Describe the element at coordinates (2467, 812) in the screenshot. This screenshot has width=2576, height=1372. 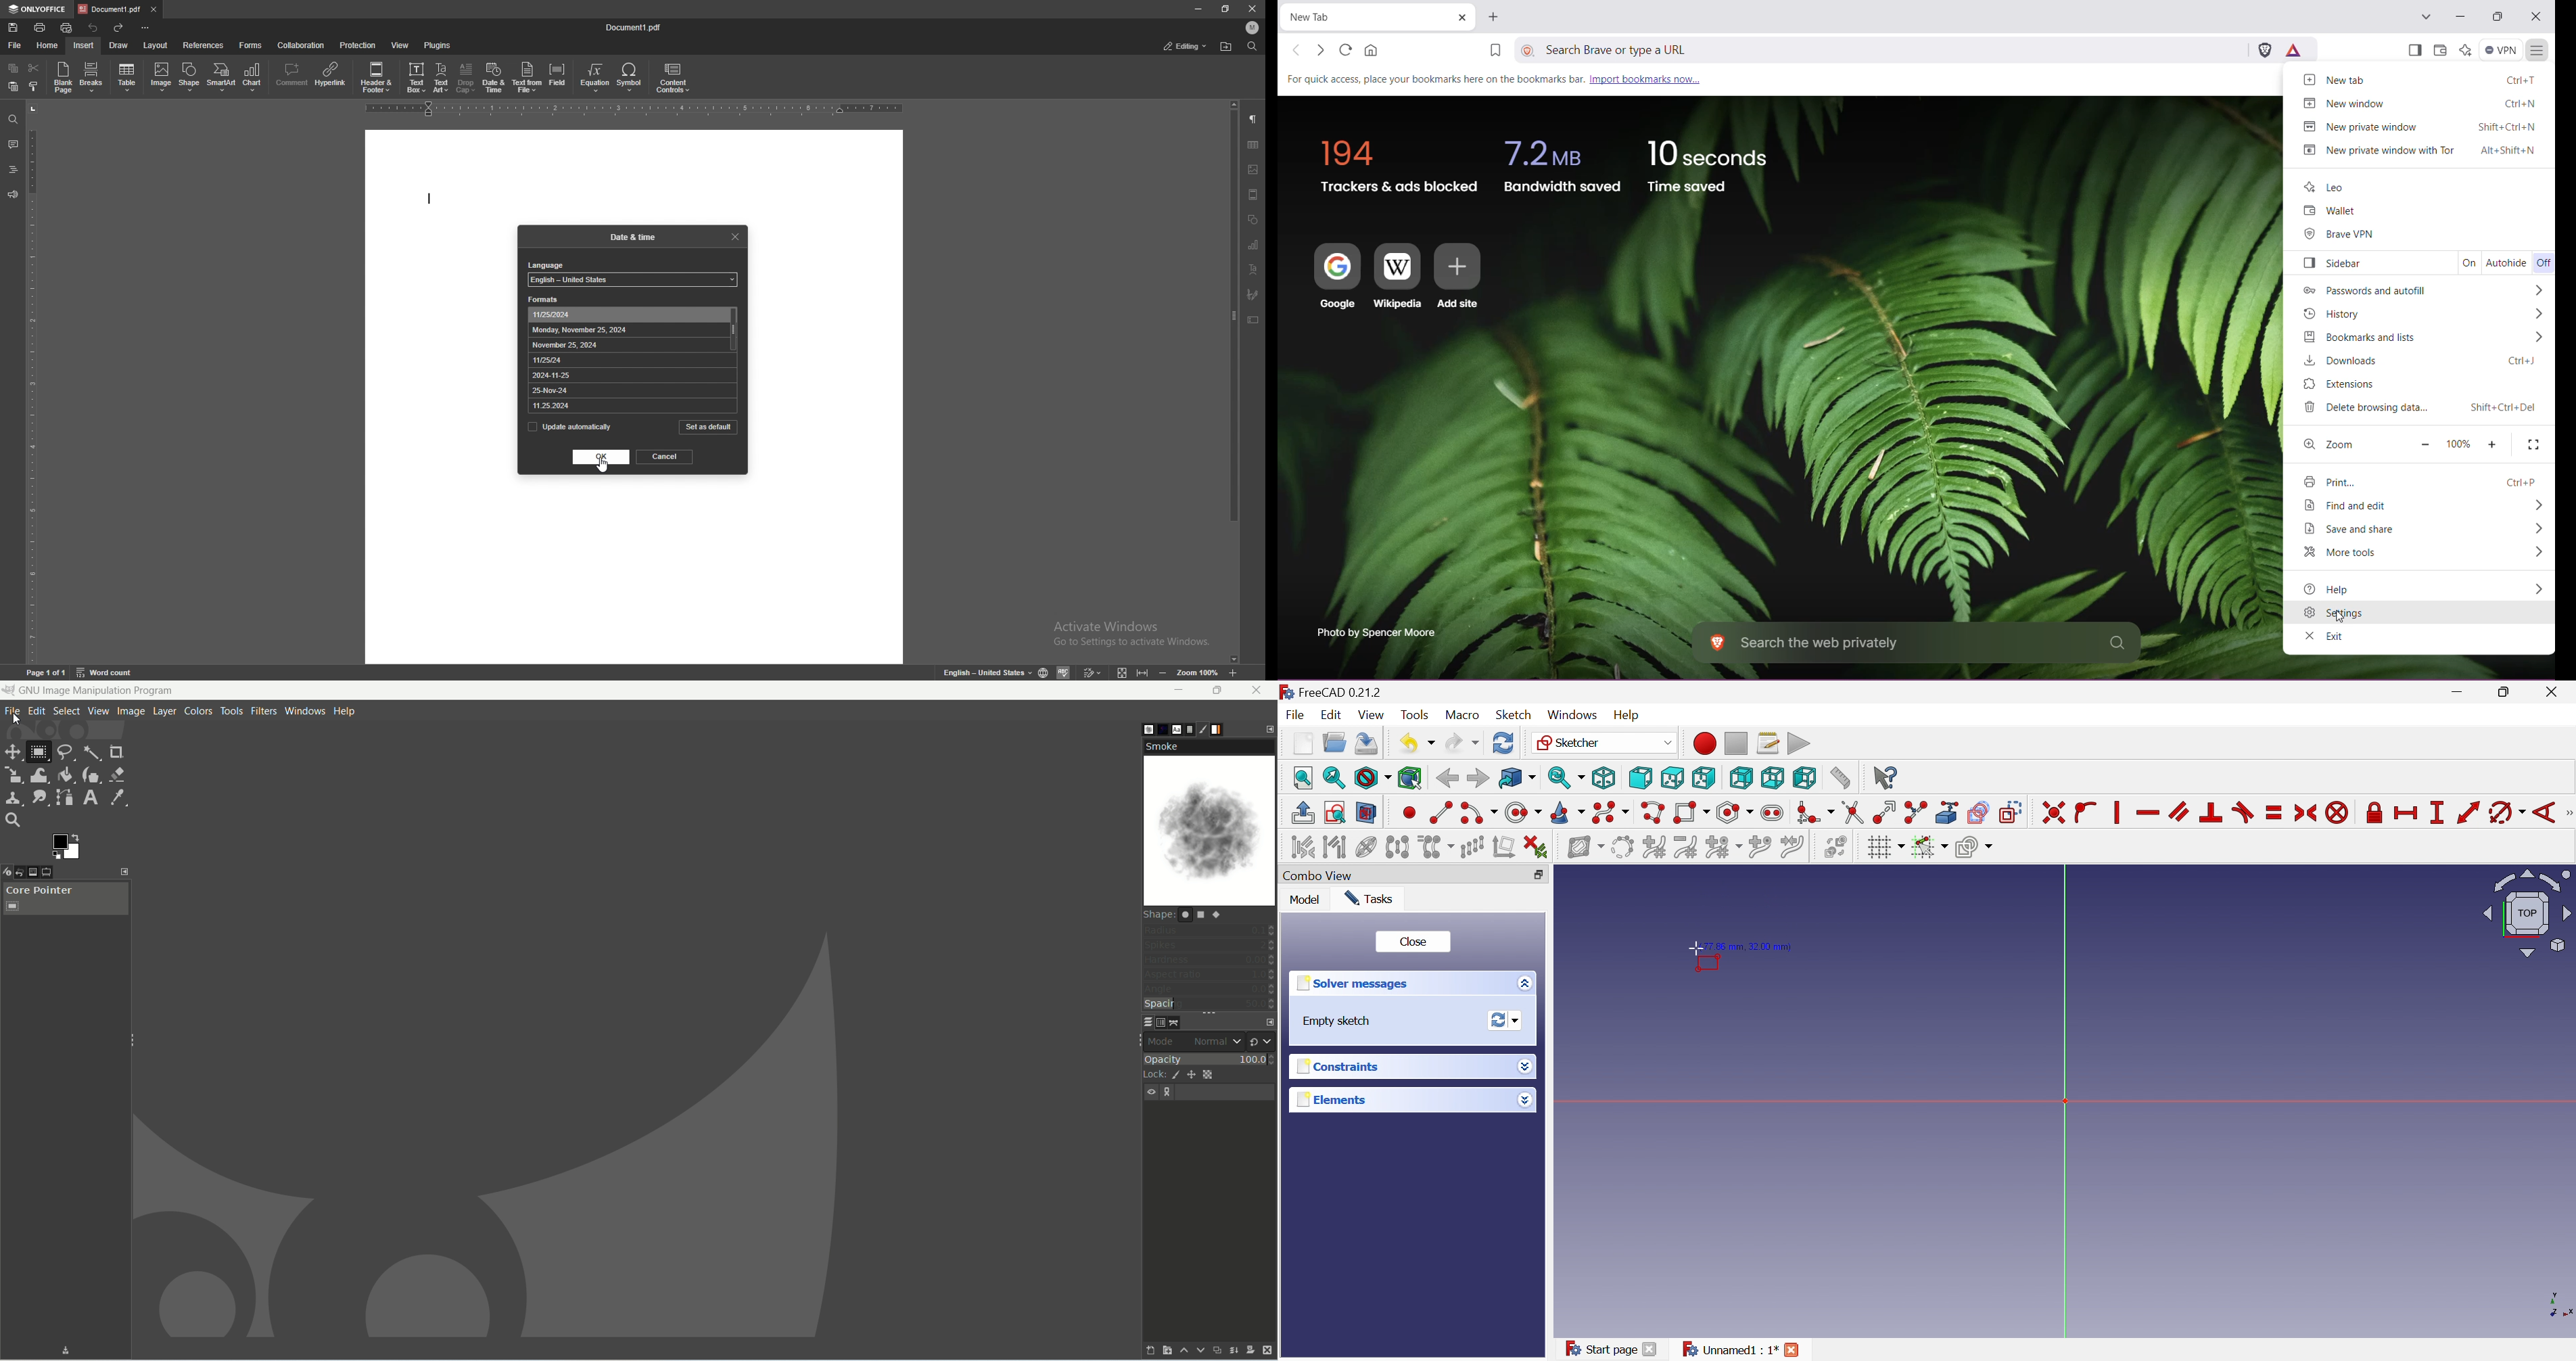
I see `Constrain distance` at that location.